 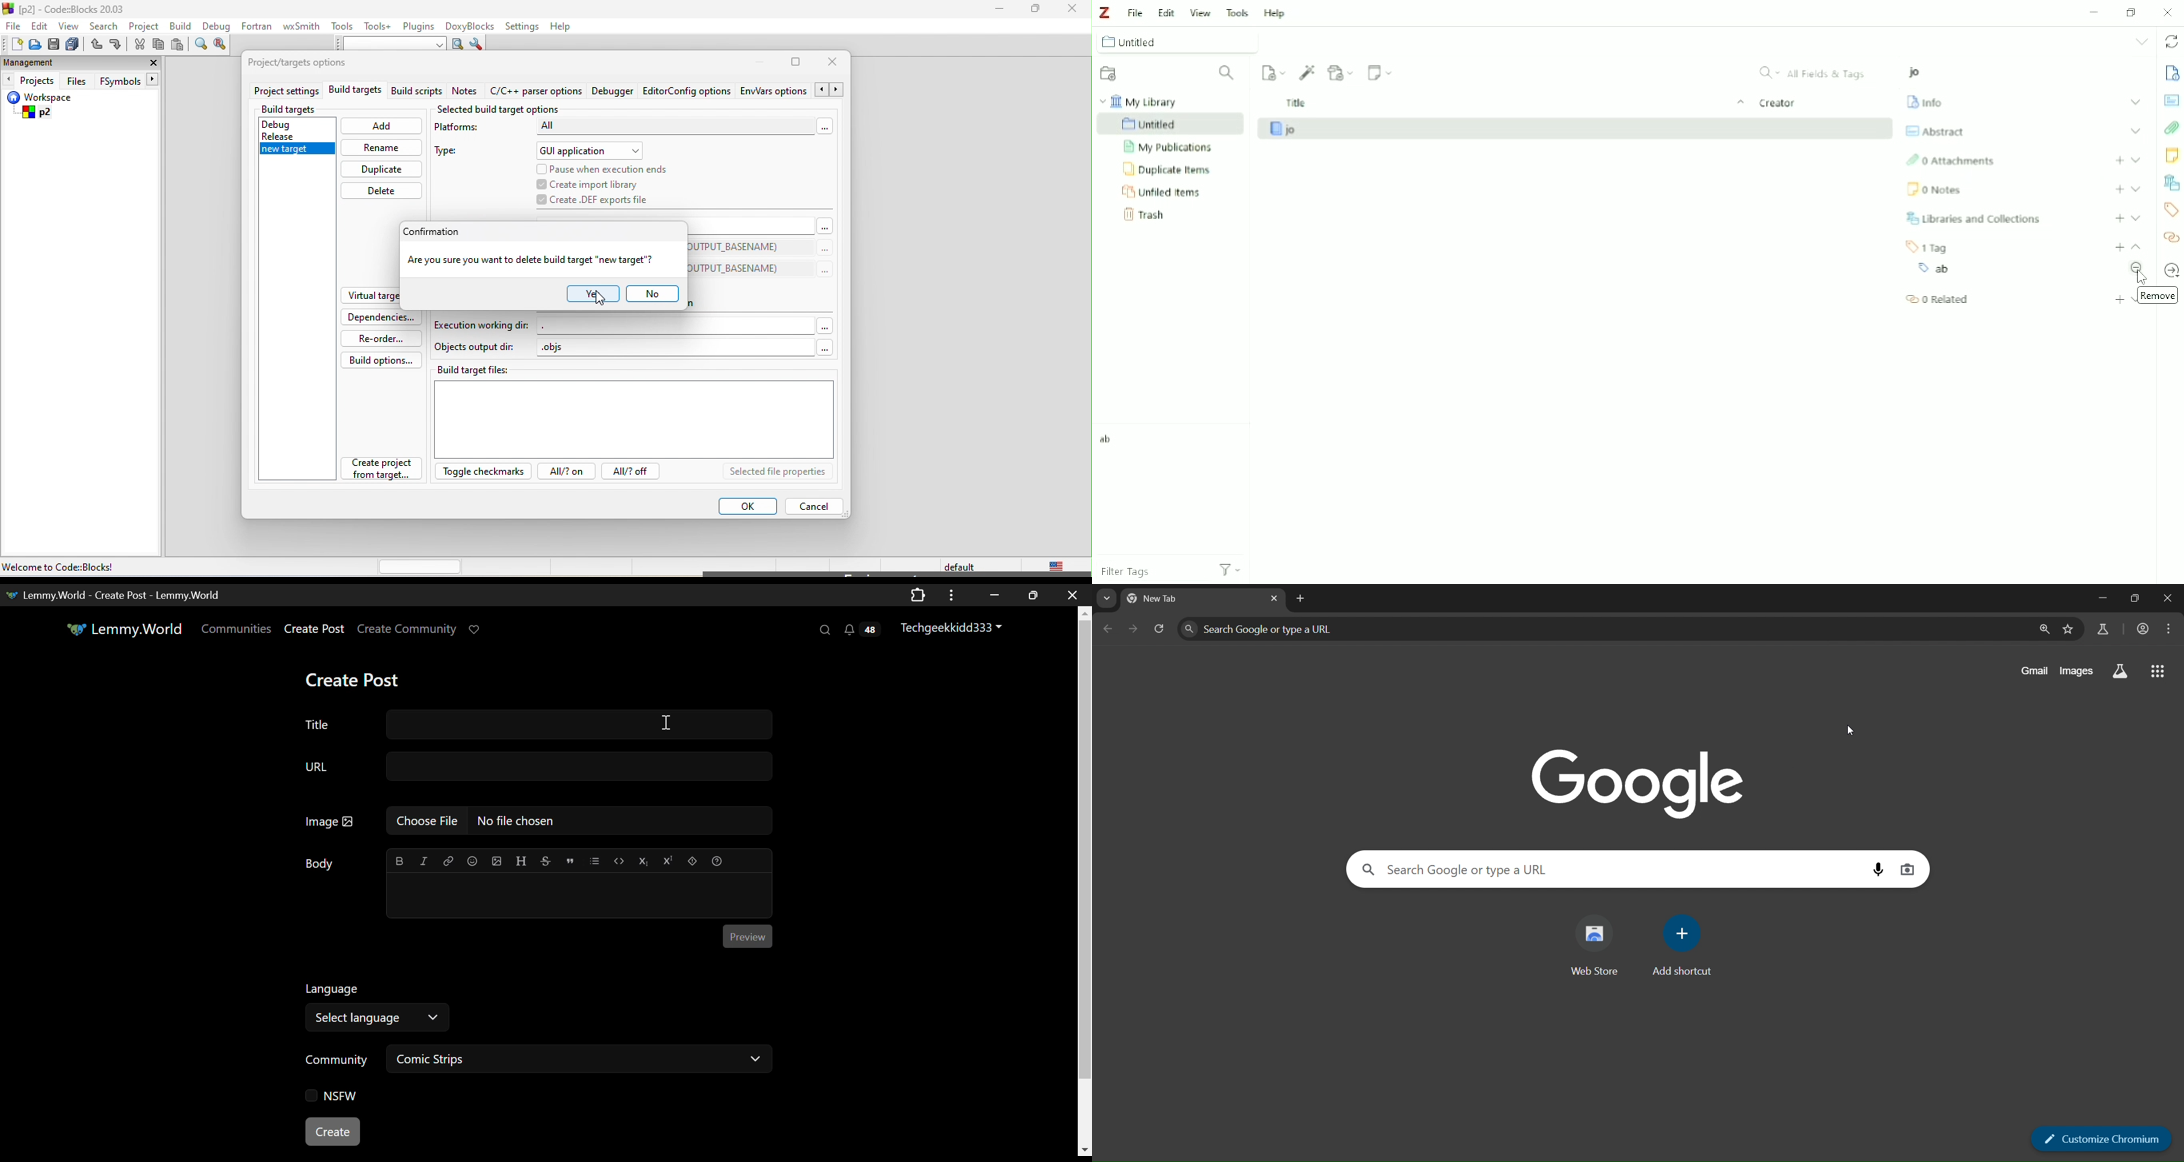 I want to click on Cursor on Title Text Field, so click(x=668, y=723).